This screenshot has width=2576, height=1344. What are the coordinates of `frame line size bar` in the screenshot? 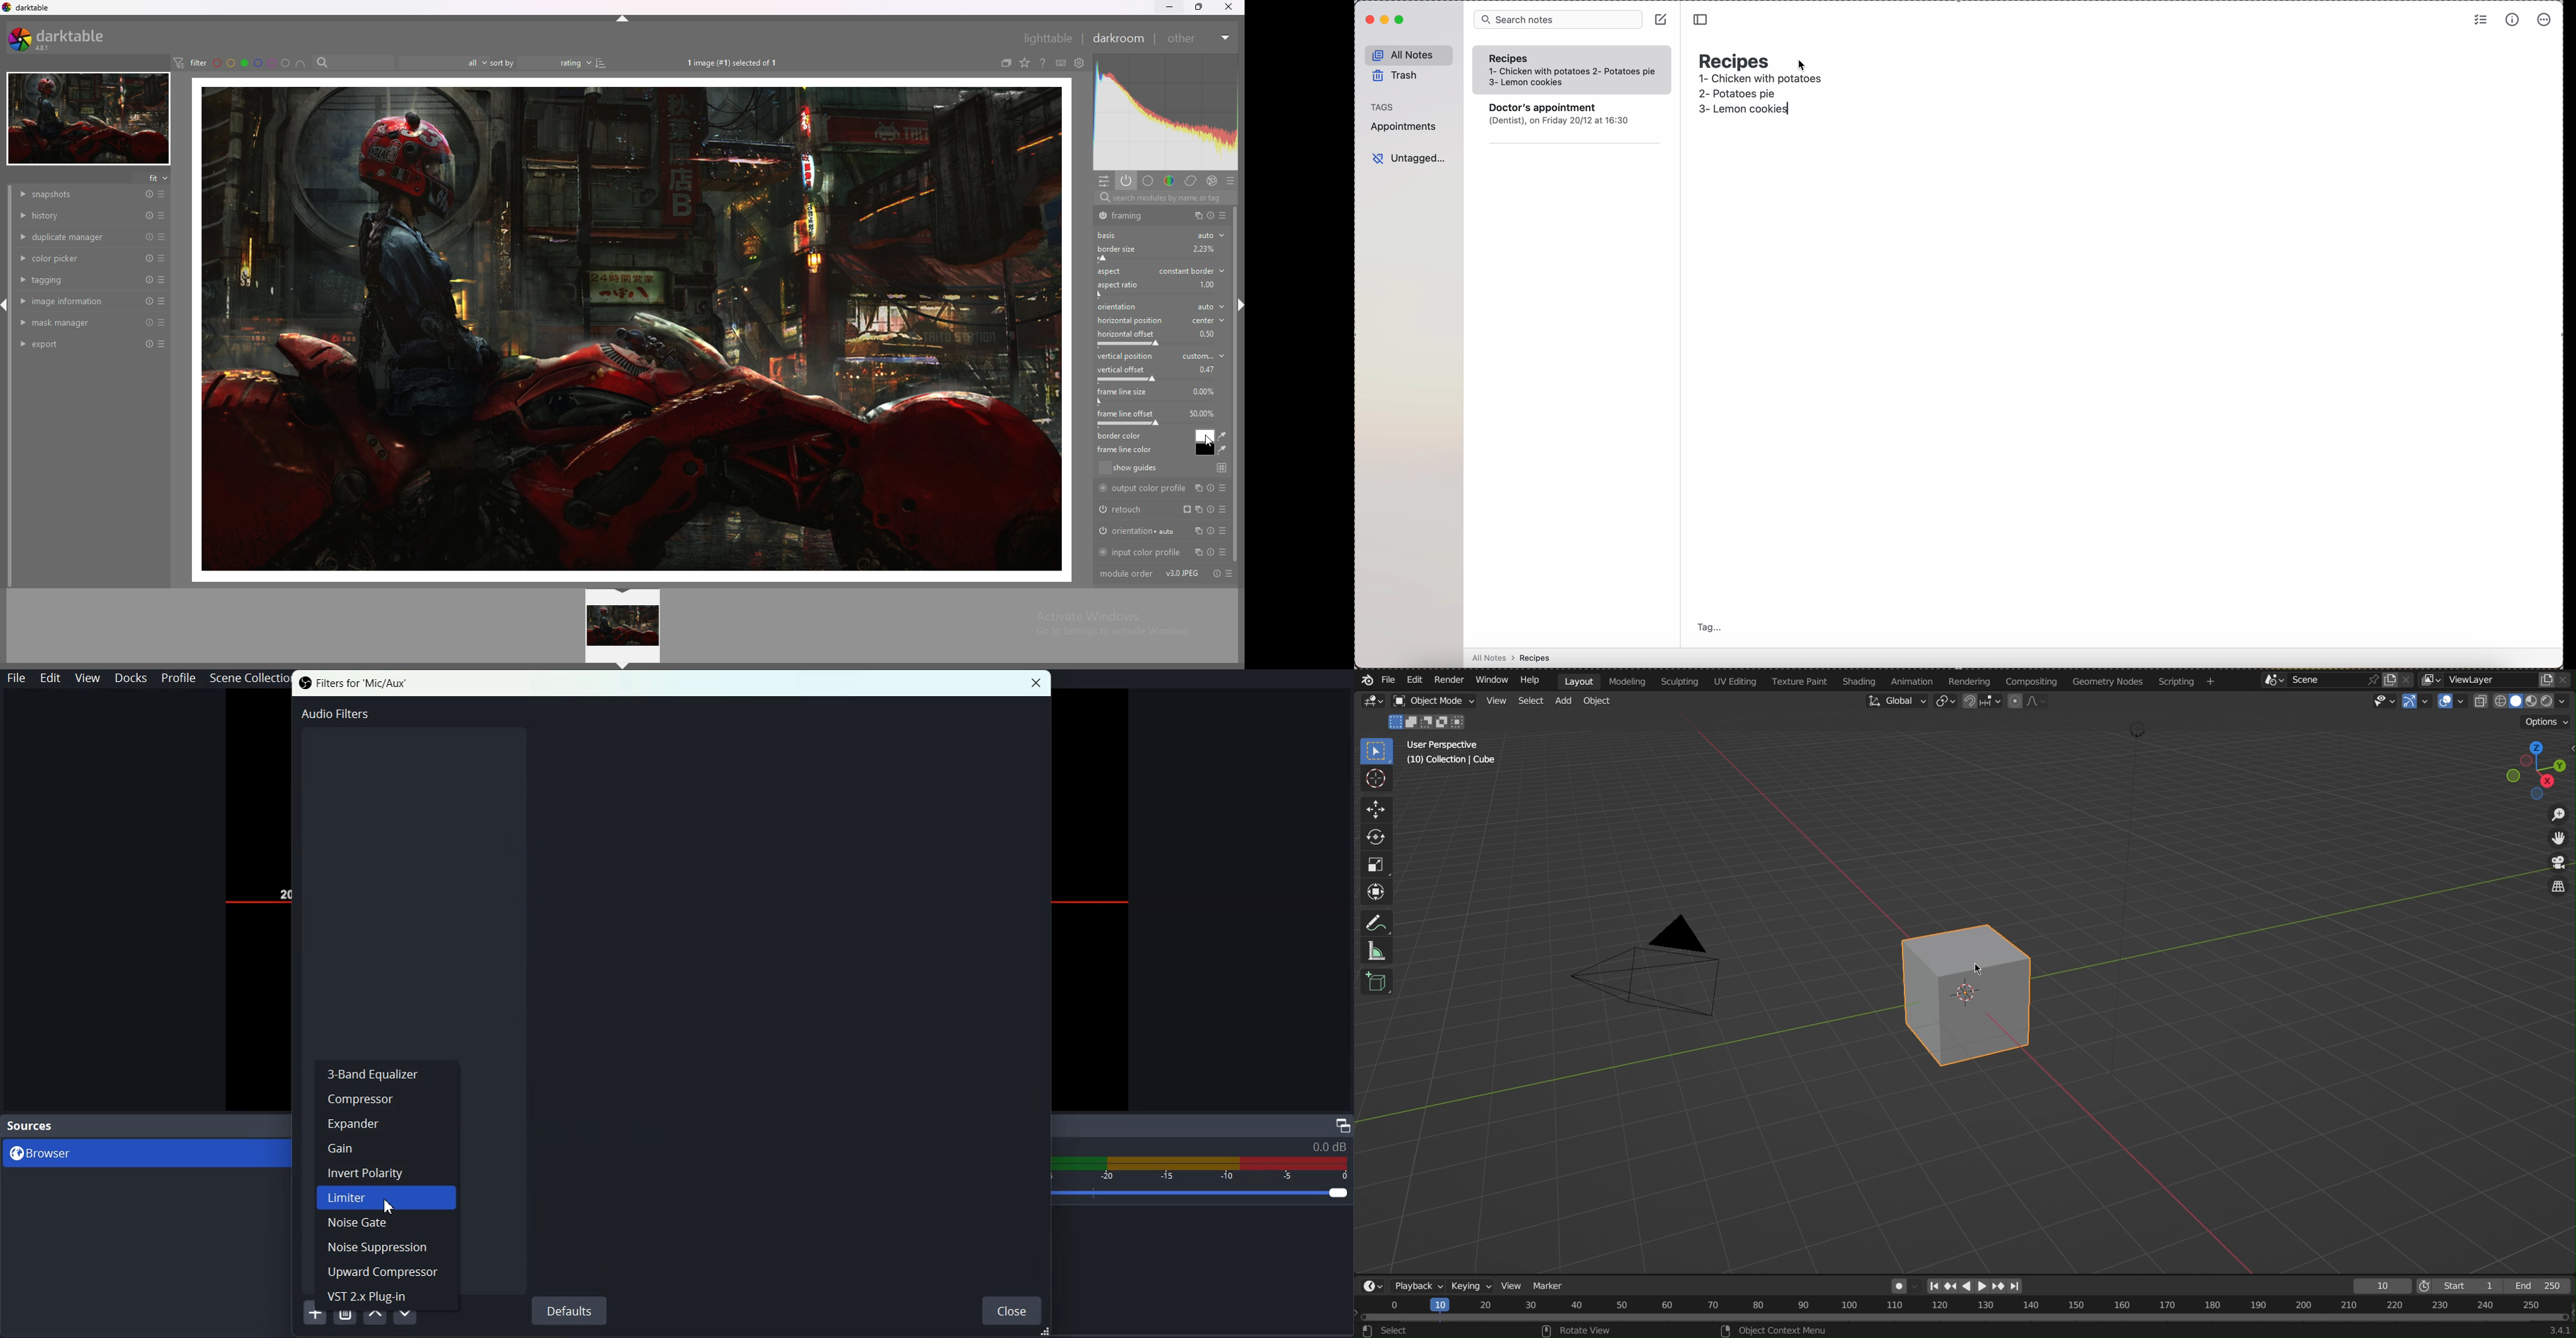 It's located at (1156, 402).